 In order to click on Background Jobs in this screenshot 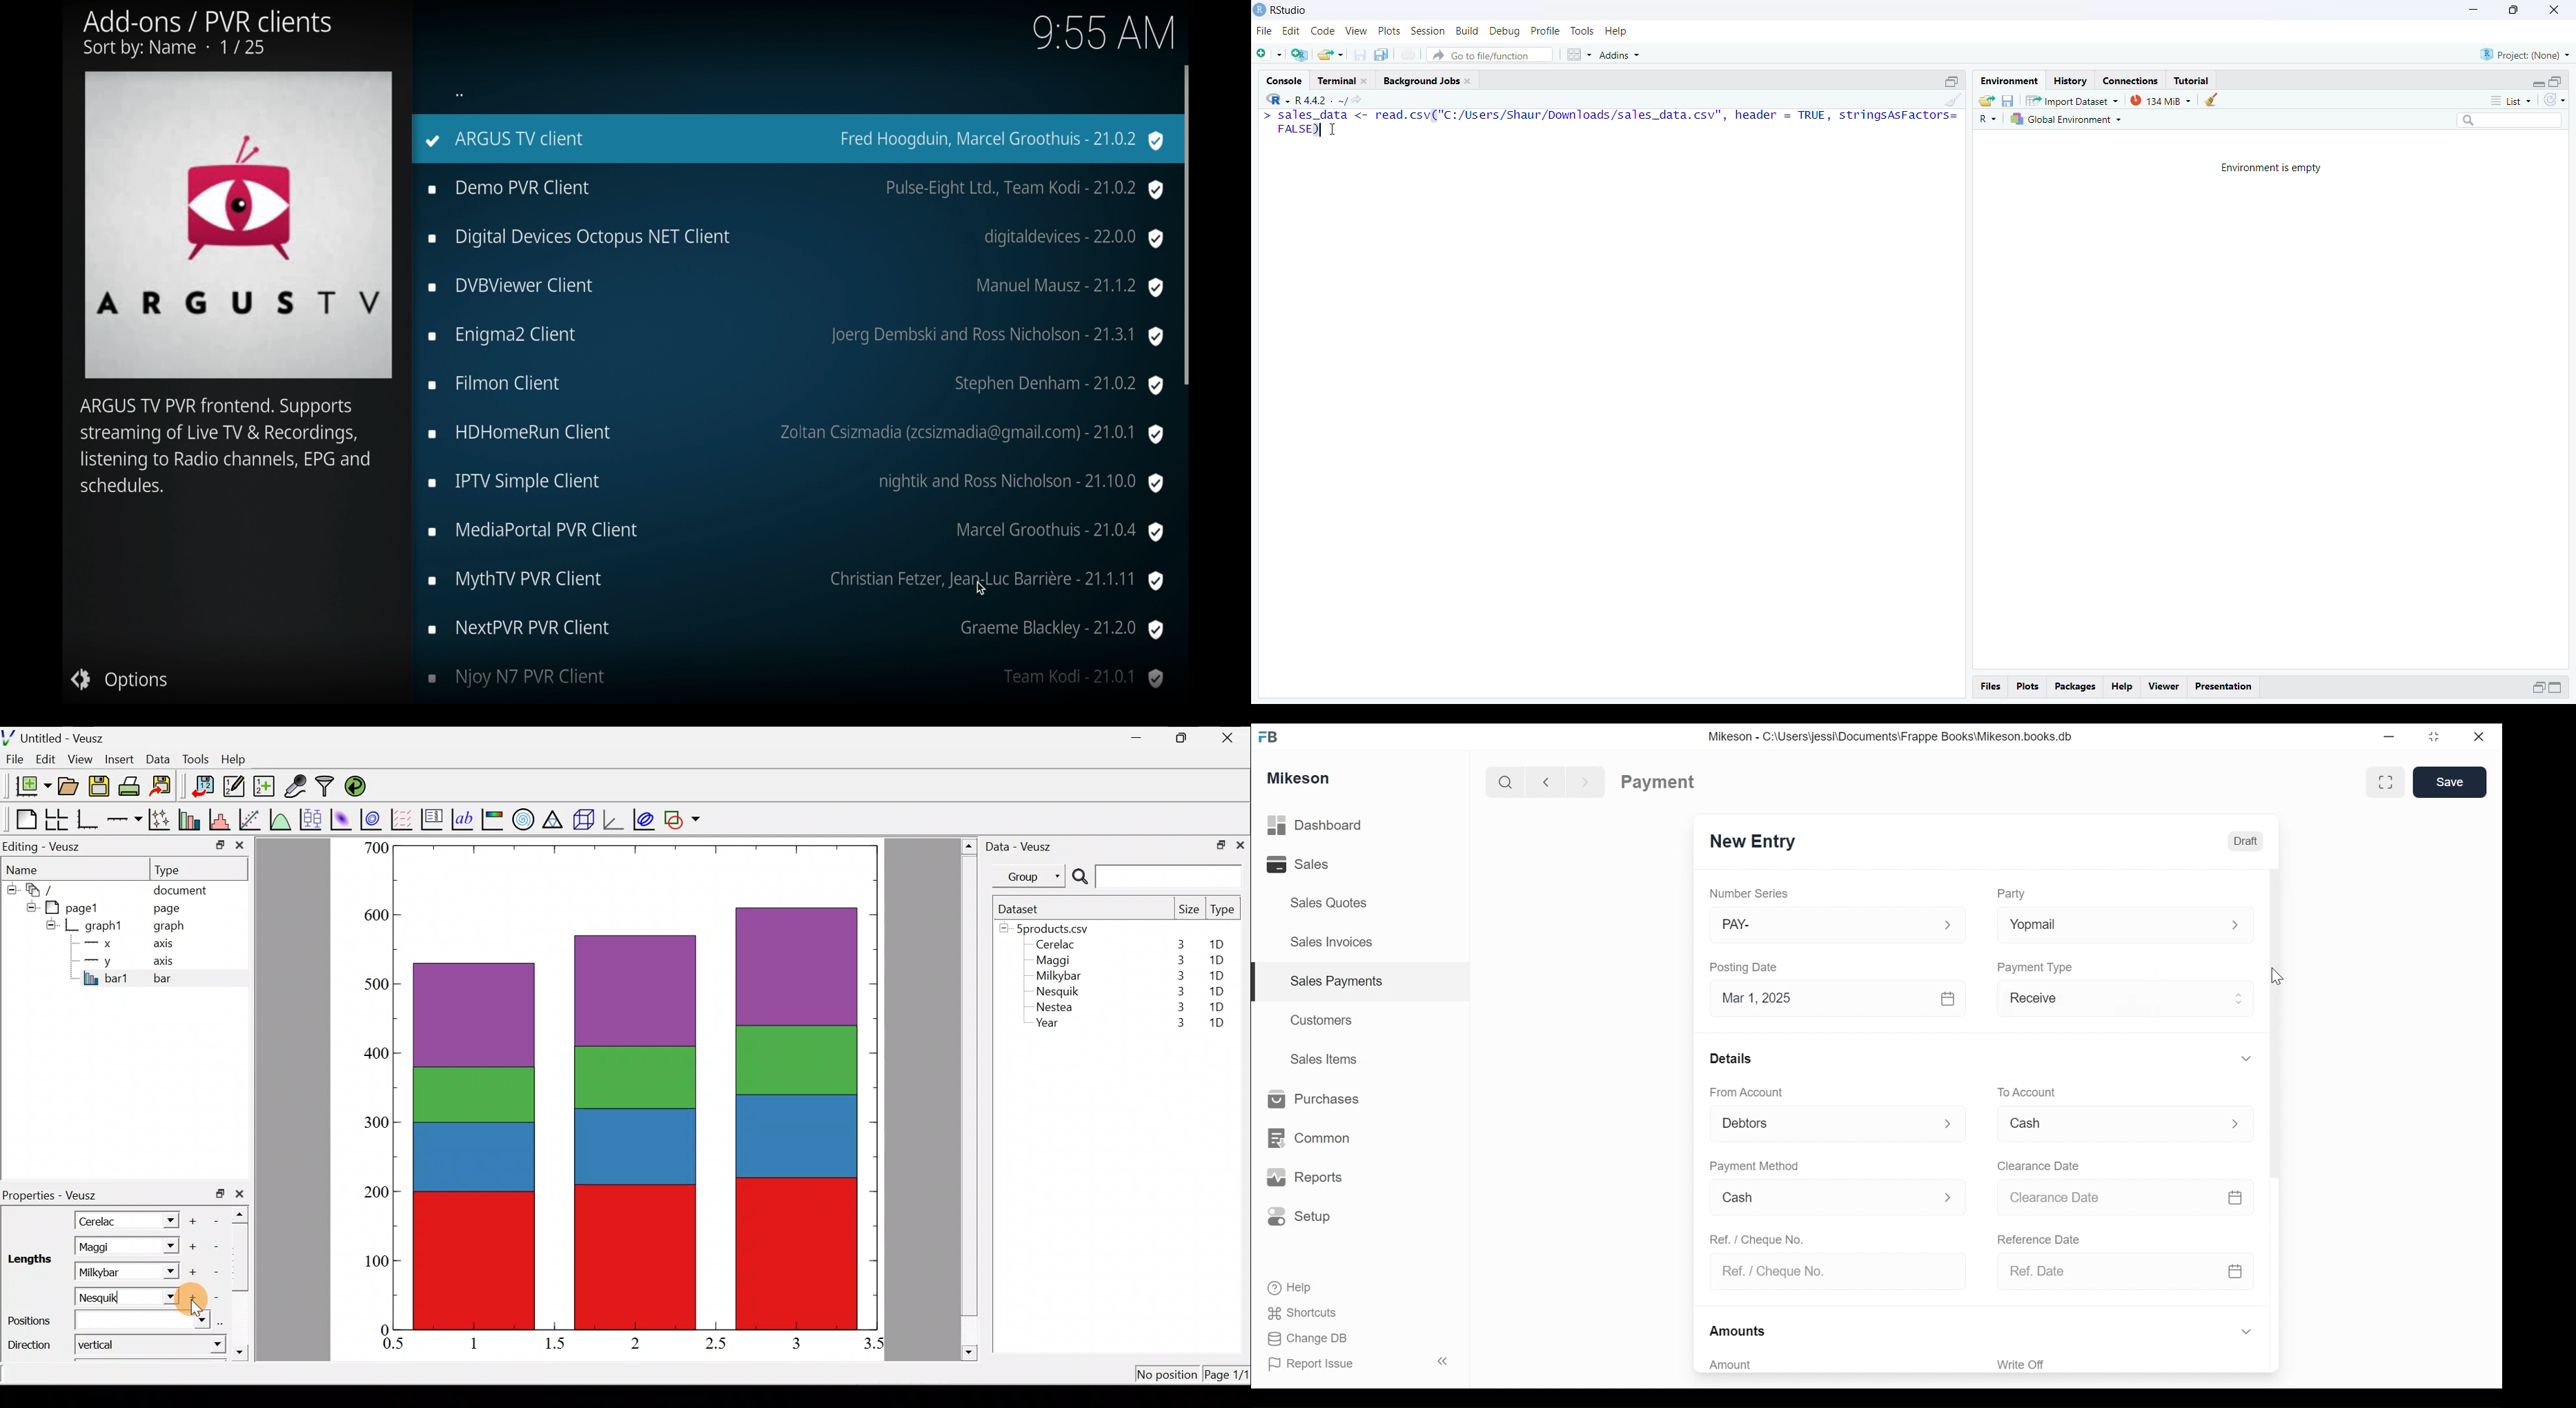, I will do `click(1428, 81)`.